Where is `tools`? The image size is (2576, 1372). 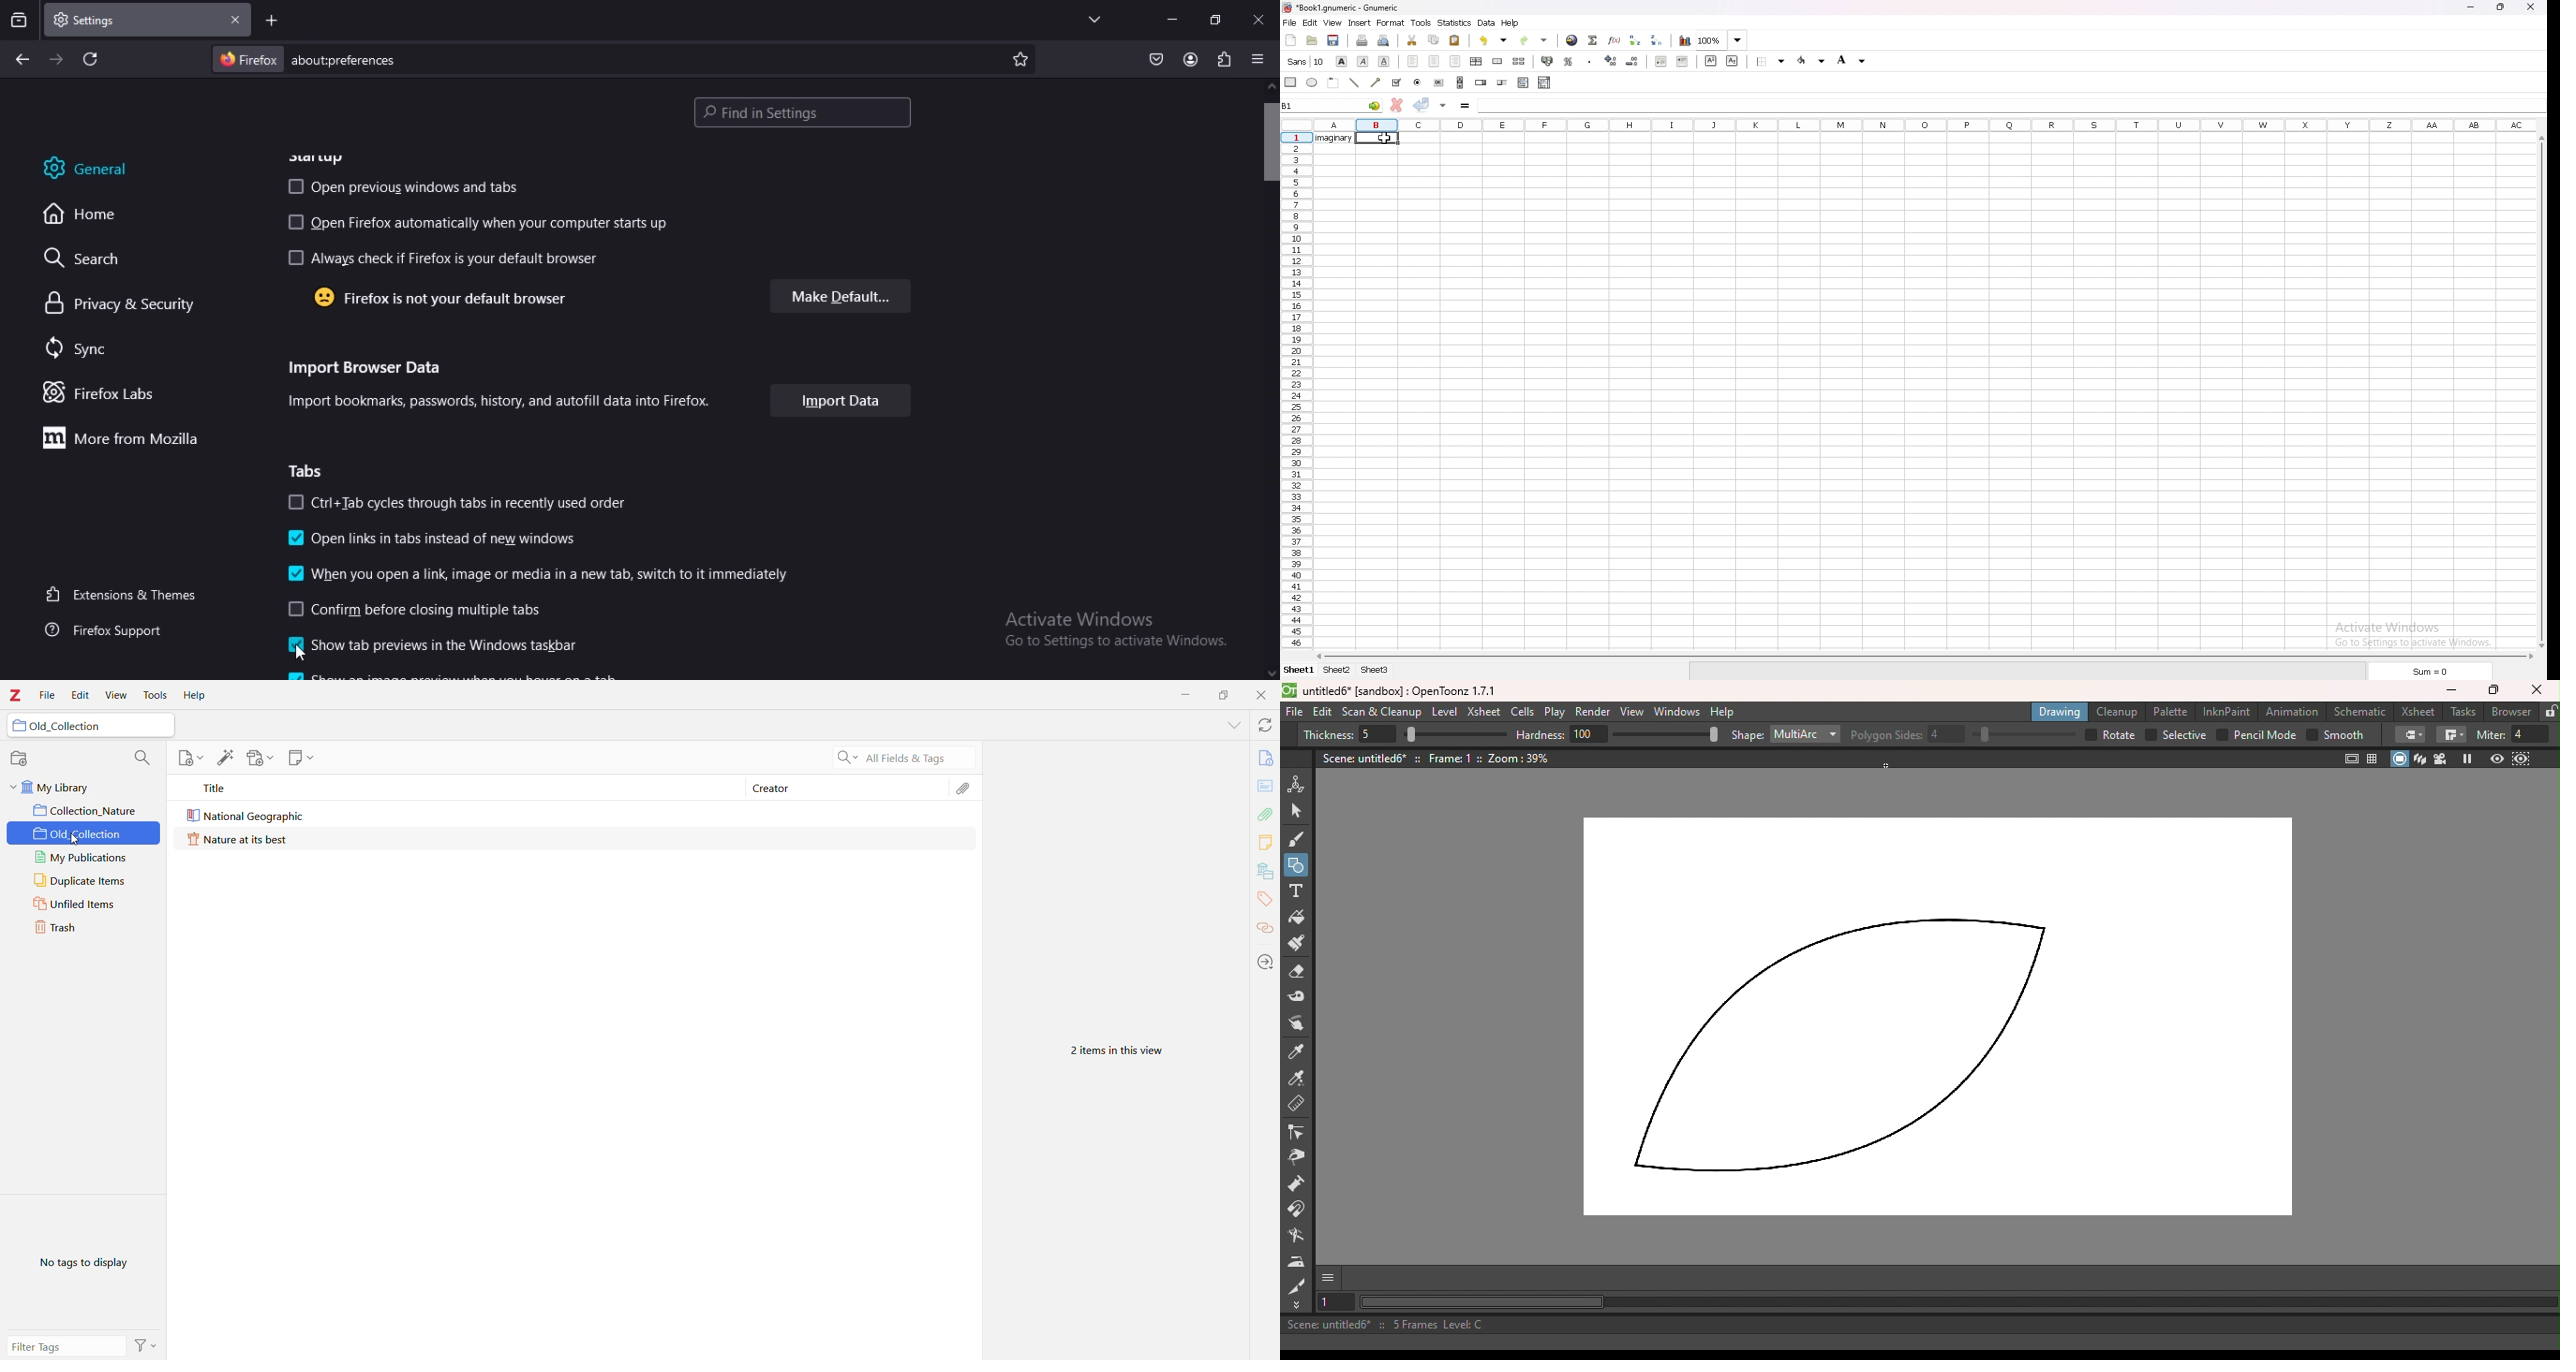
tools is located at coordinates (1420, 22).